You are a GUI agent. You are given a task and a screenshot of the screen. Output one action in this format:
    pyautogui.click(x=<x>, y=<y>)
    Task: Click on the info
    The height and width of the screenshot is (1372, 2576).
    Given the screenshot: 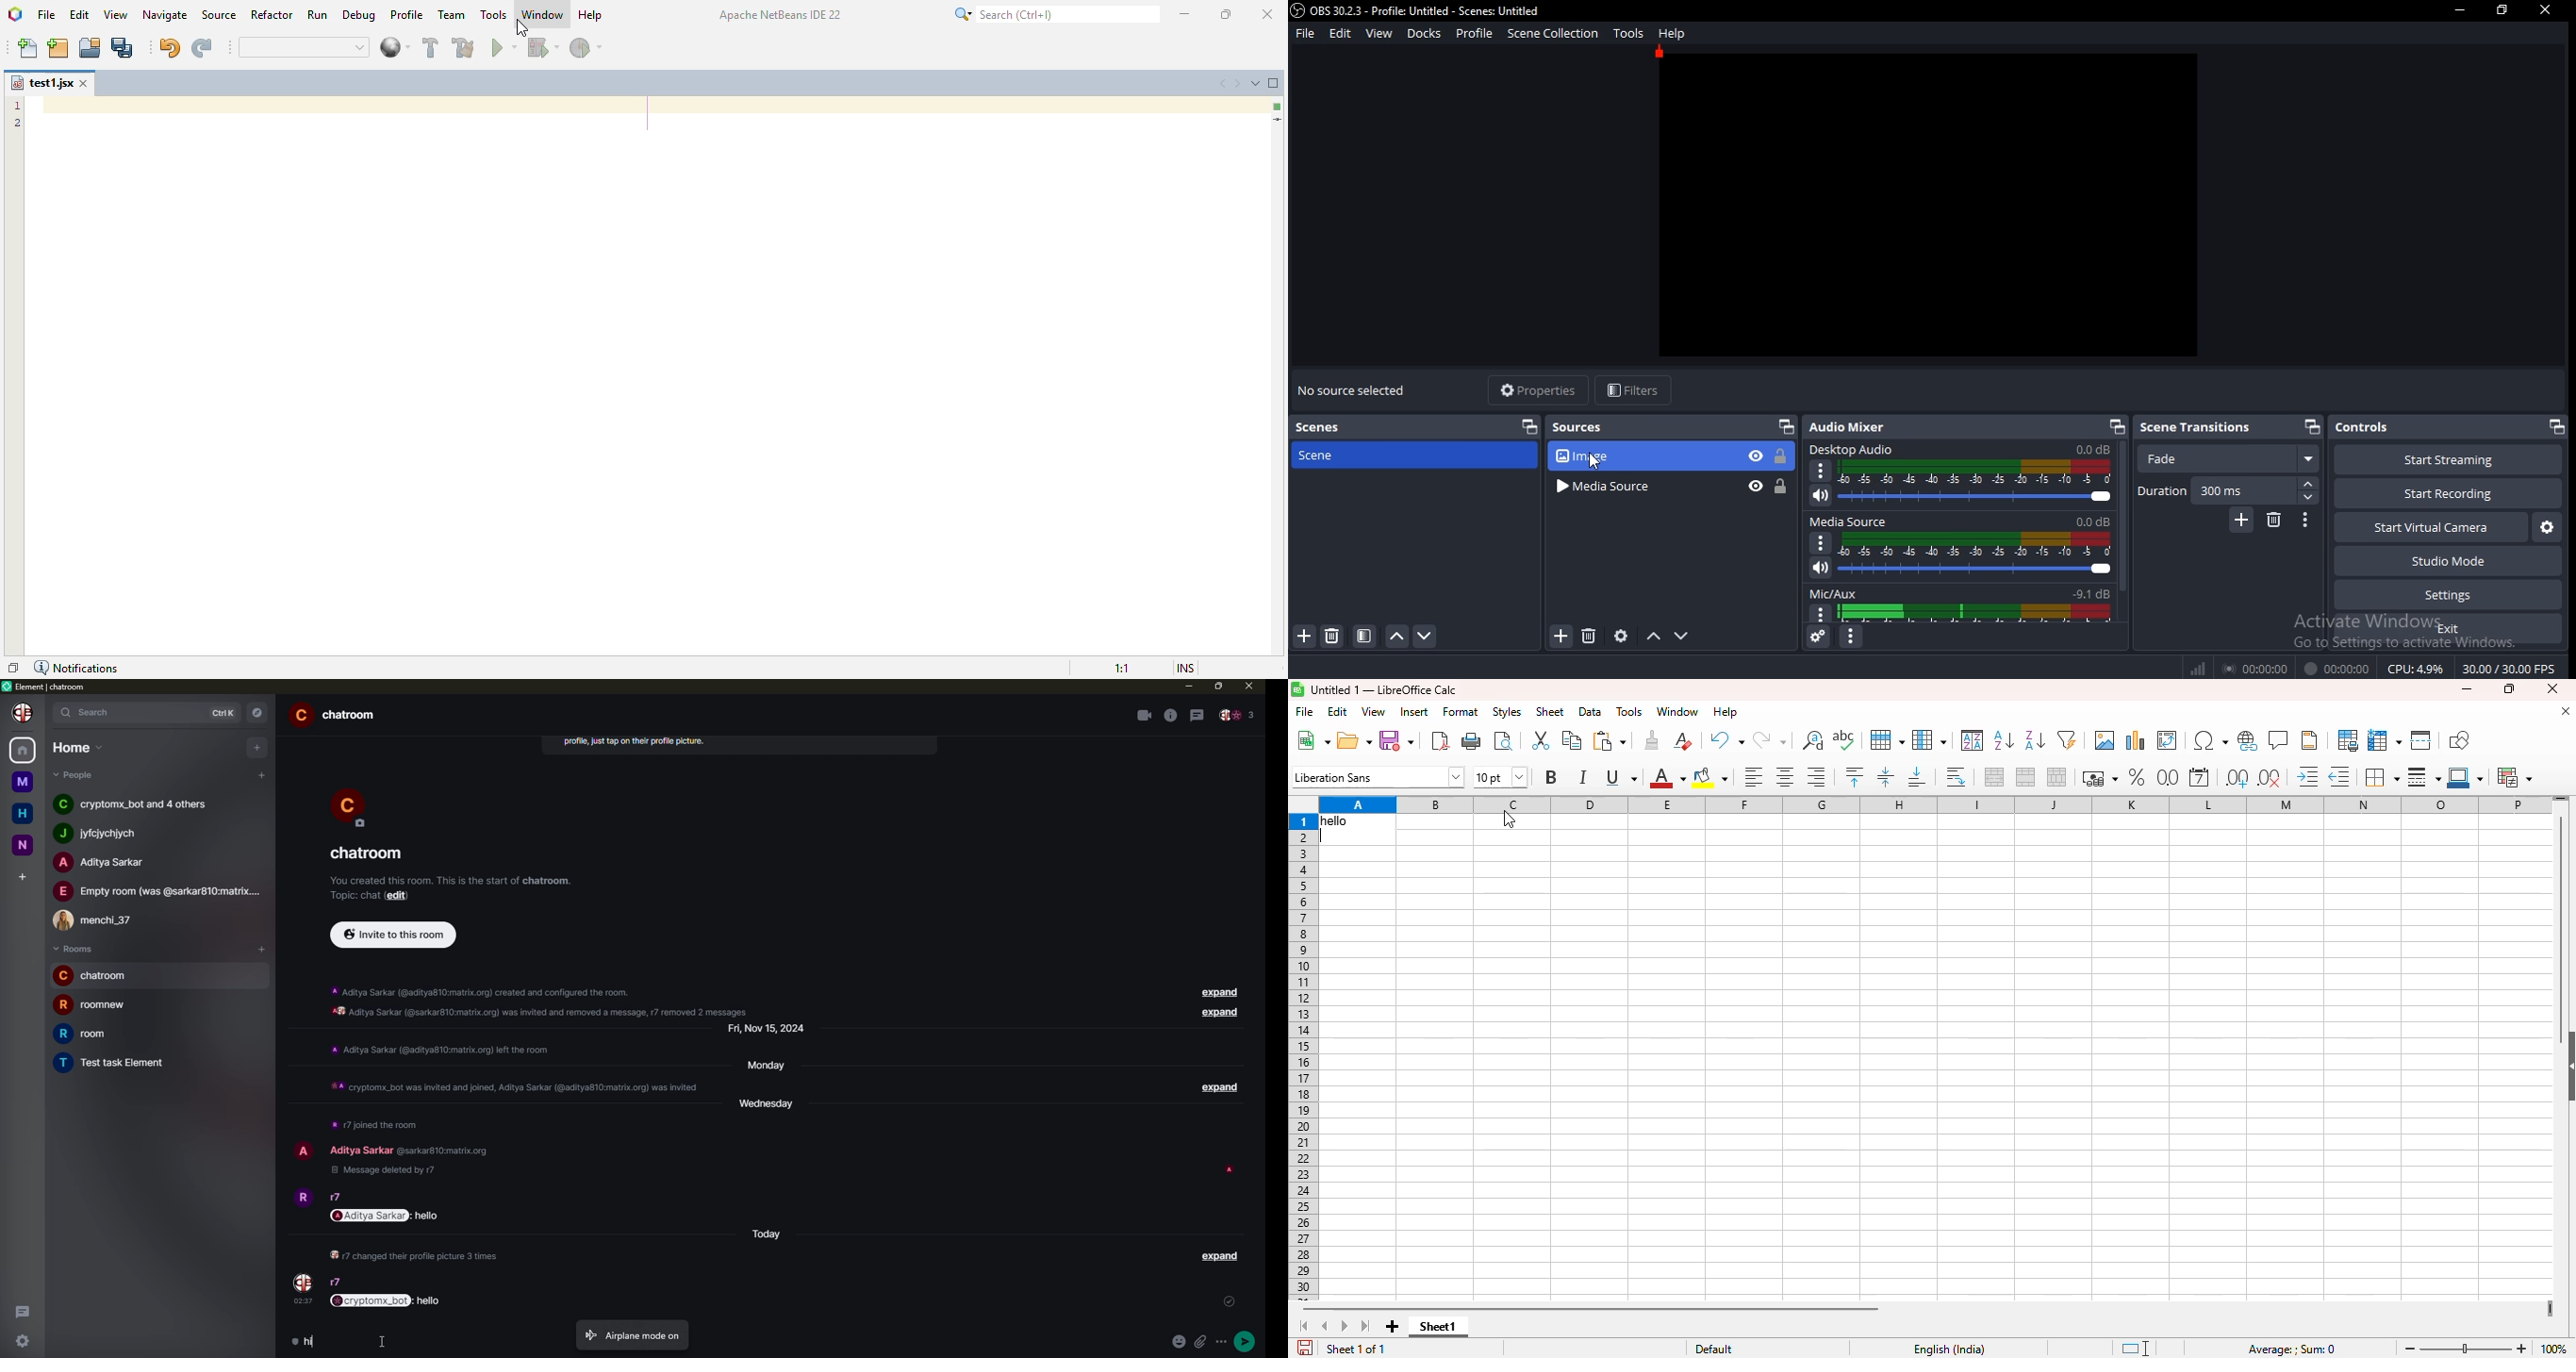 What is the action you would take?
    pyautogui.click(x=414, y=1255)
    